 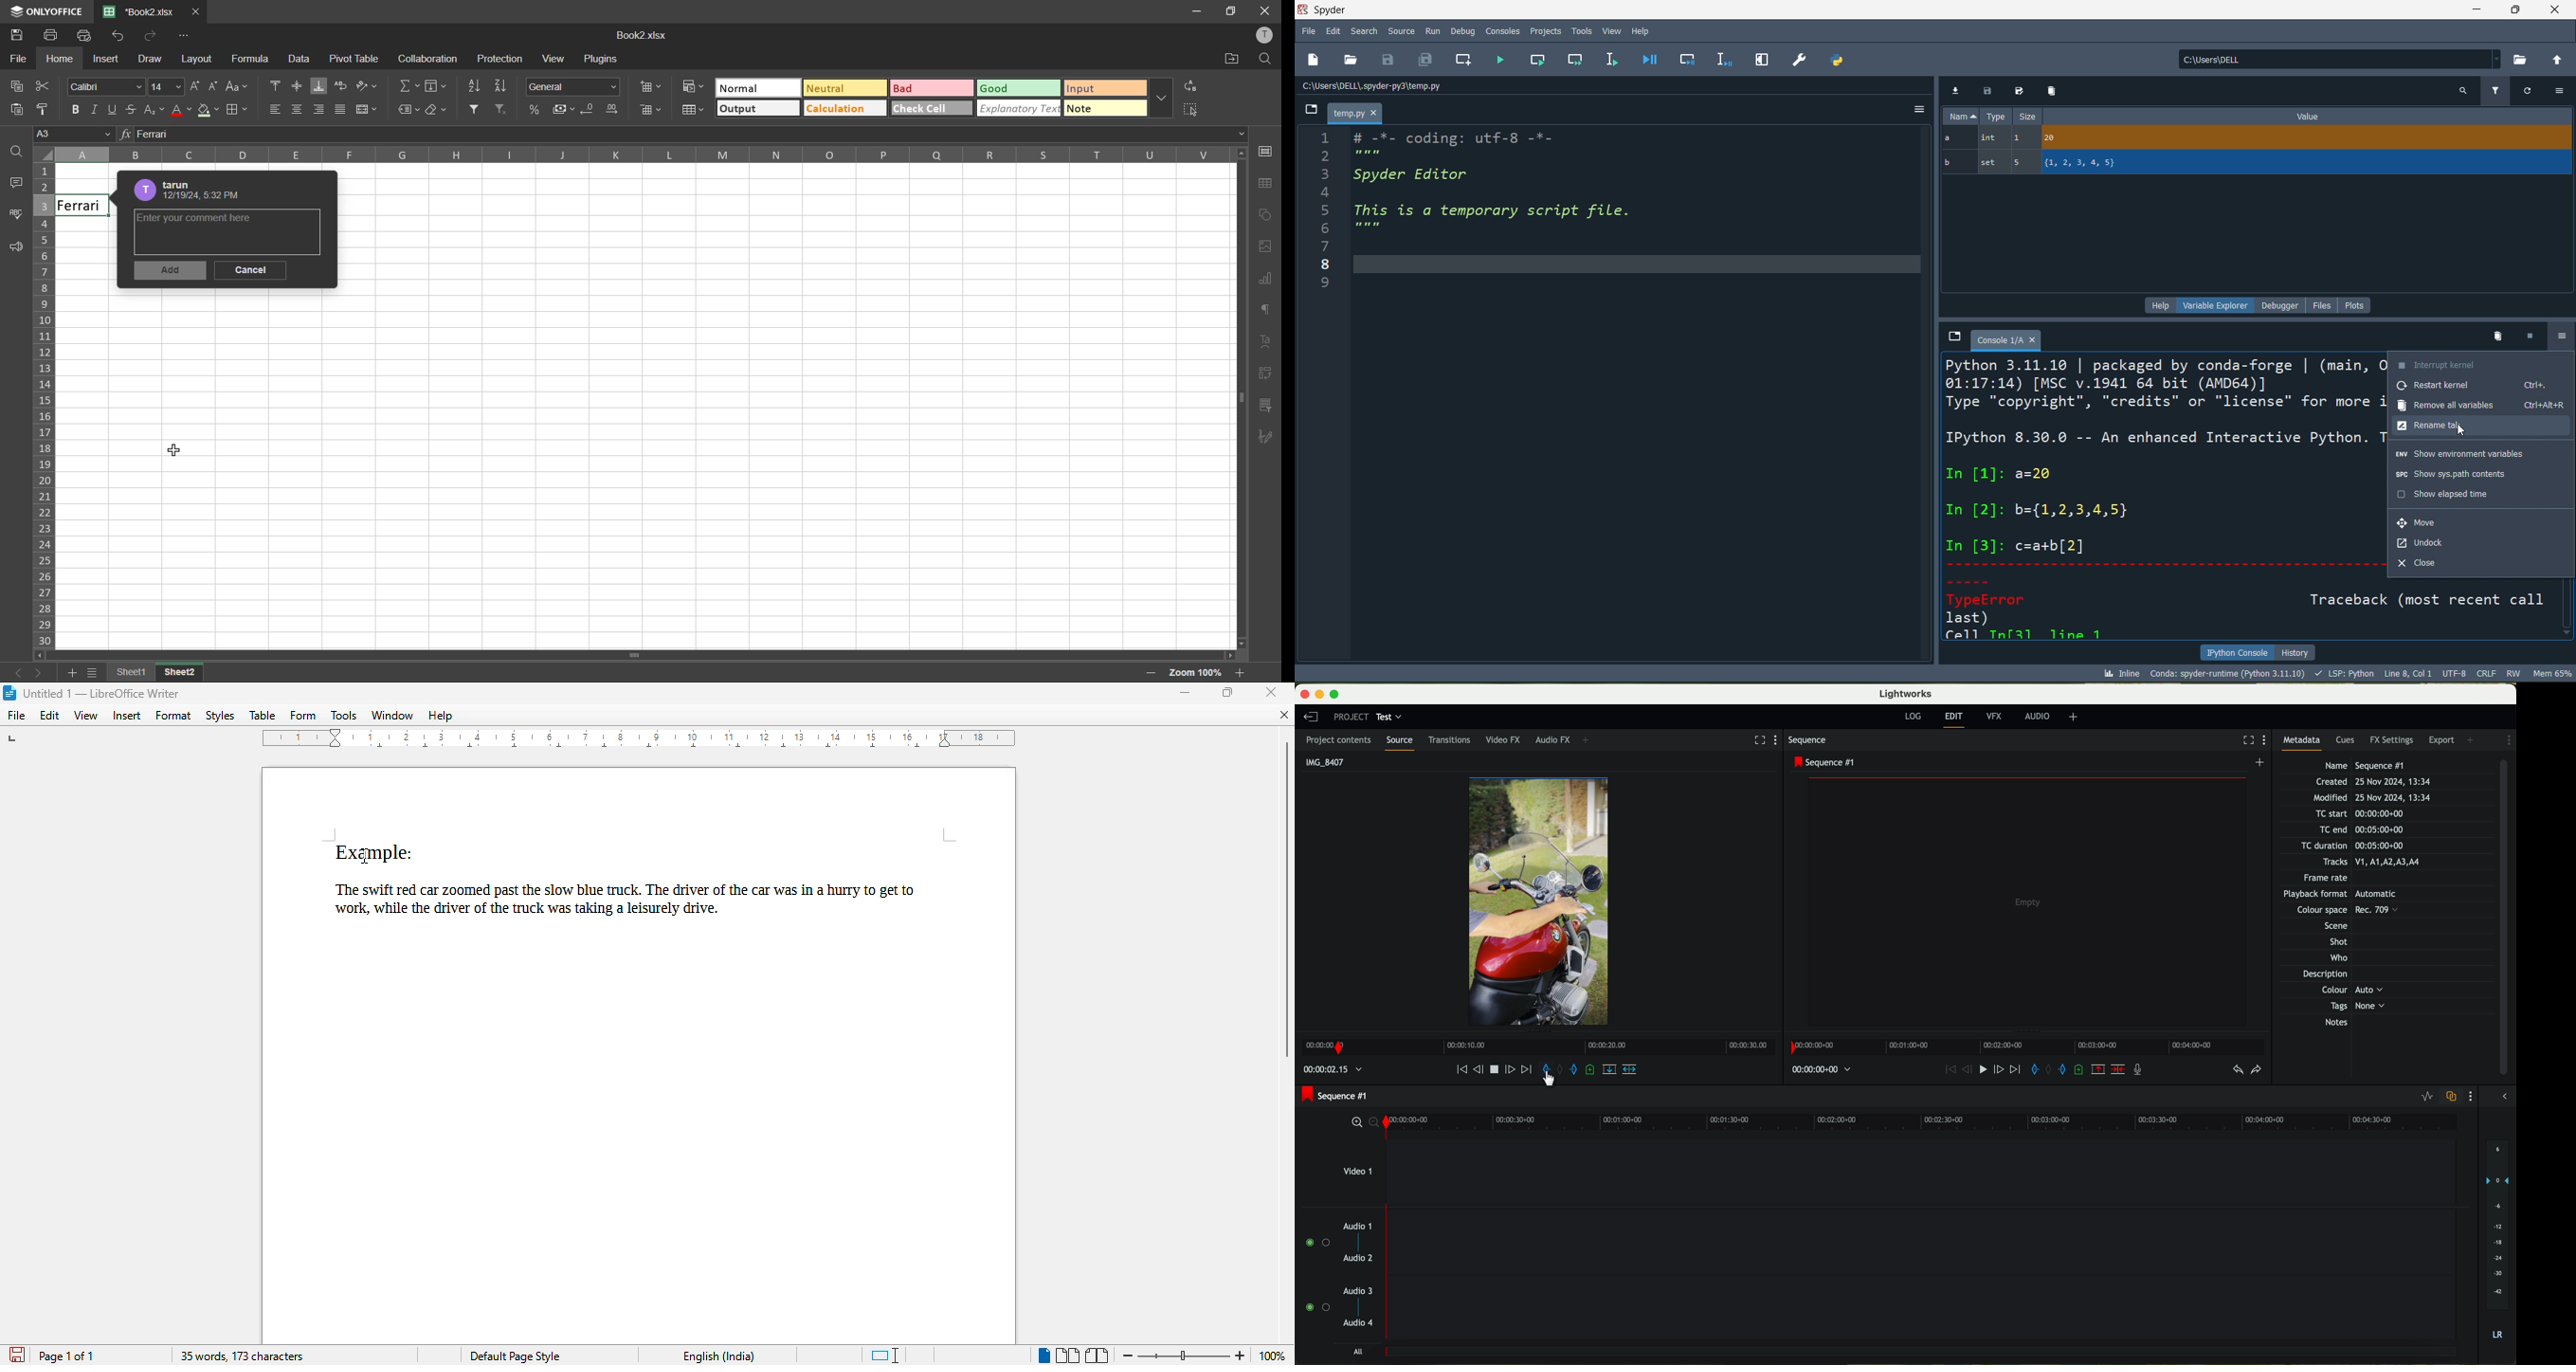 I want to click on enable audio tracks, so click(x=1316, y=1275).